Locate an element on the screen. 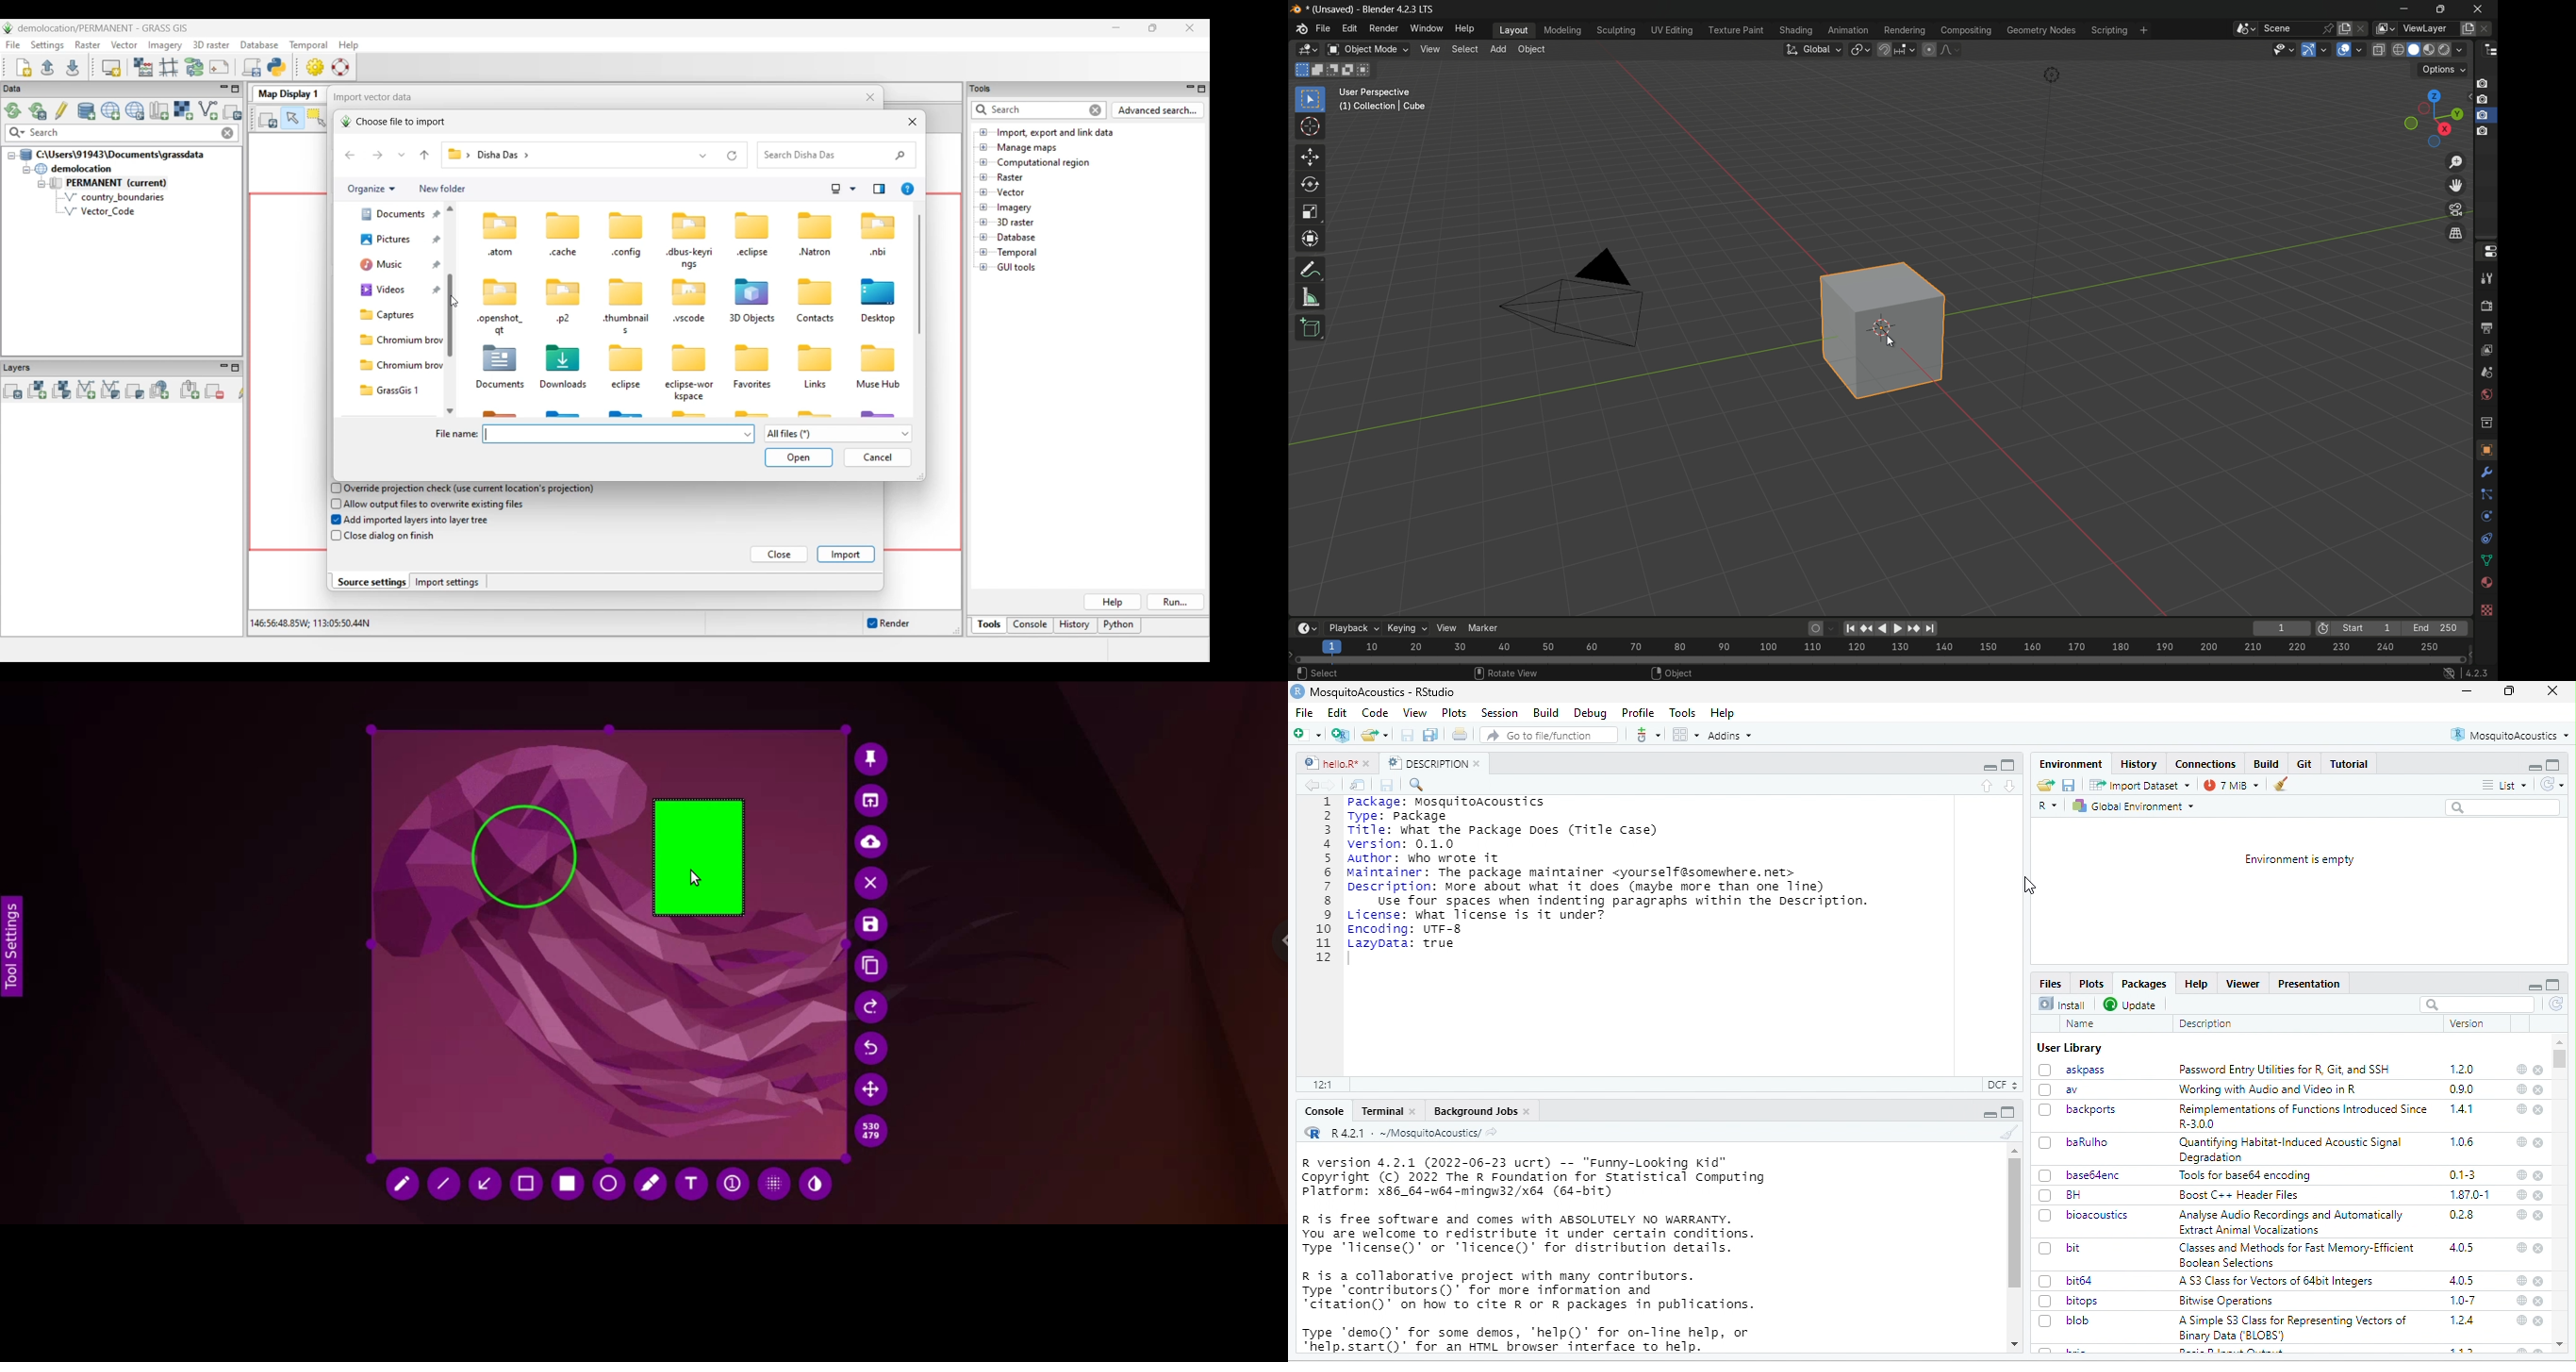 This screenshot has height=1372, width=2576. hello.R* is located at coordinates (1336, 763).